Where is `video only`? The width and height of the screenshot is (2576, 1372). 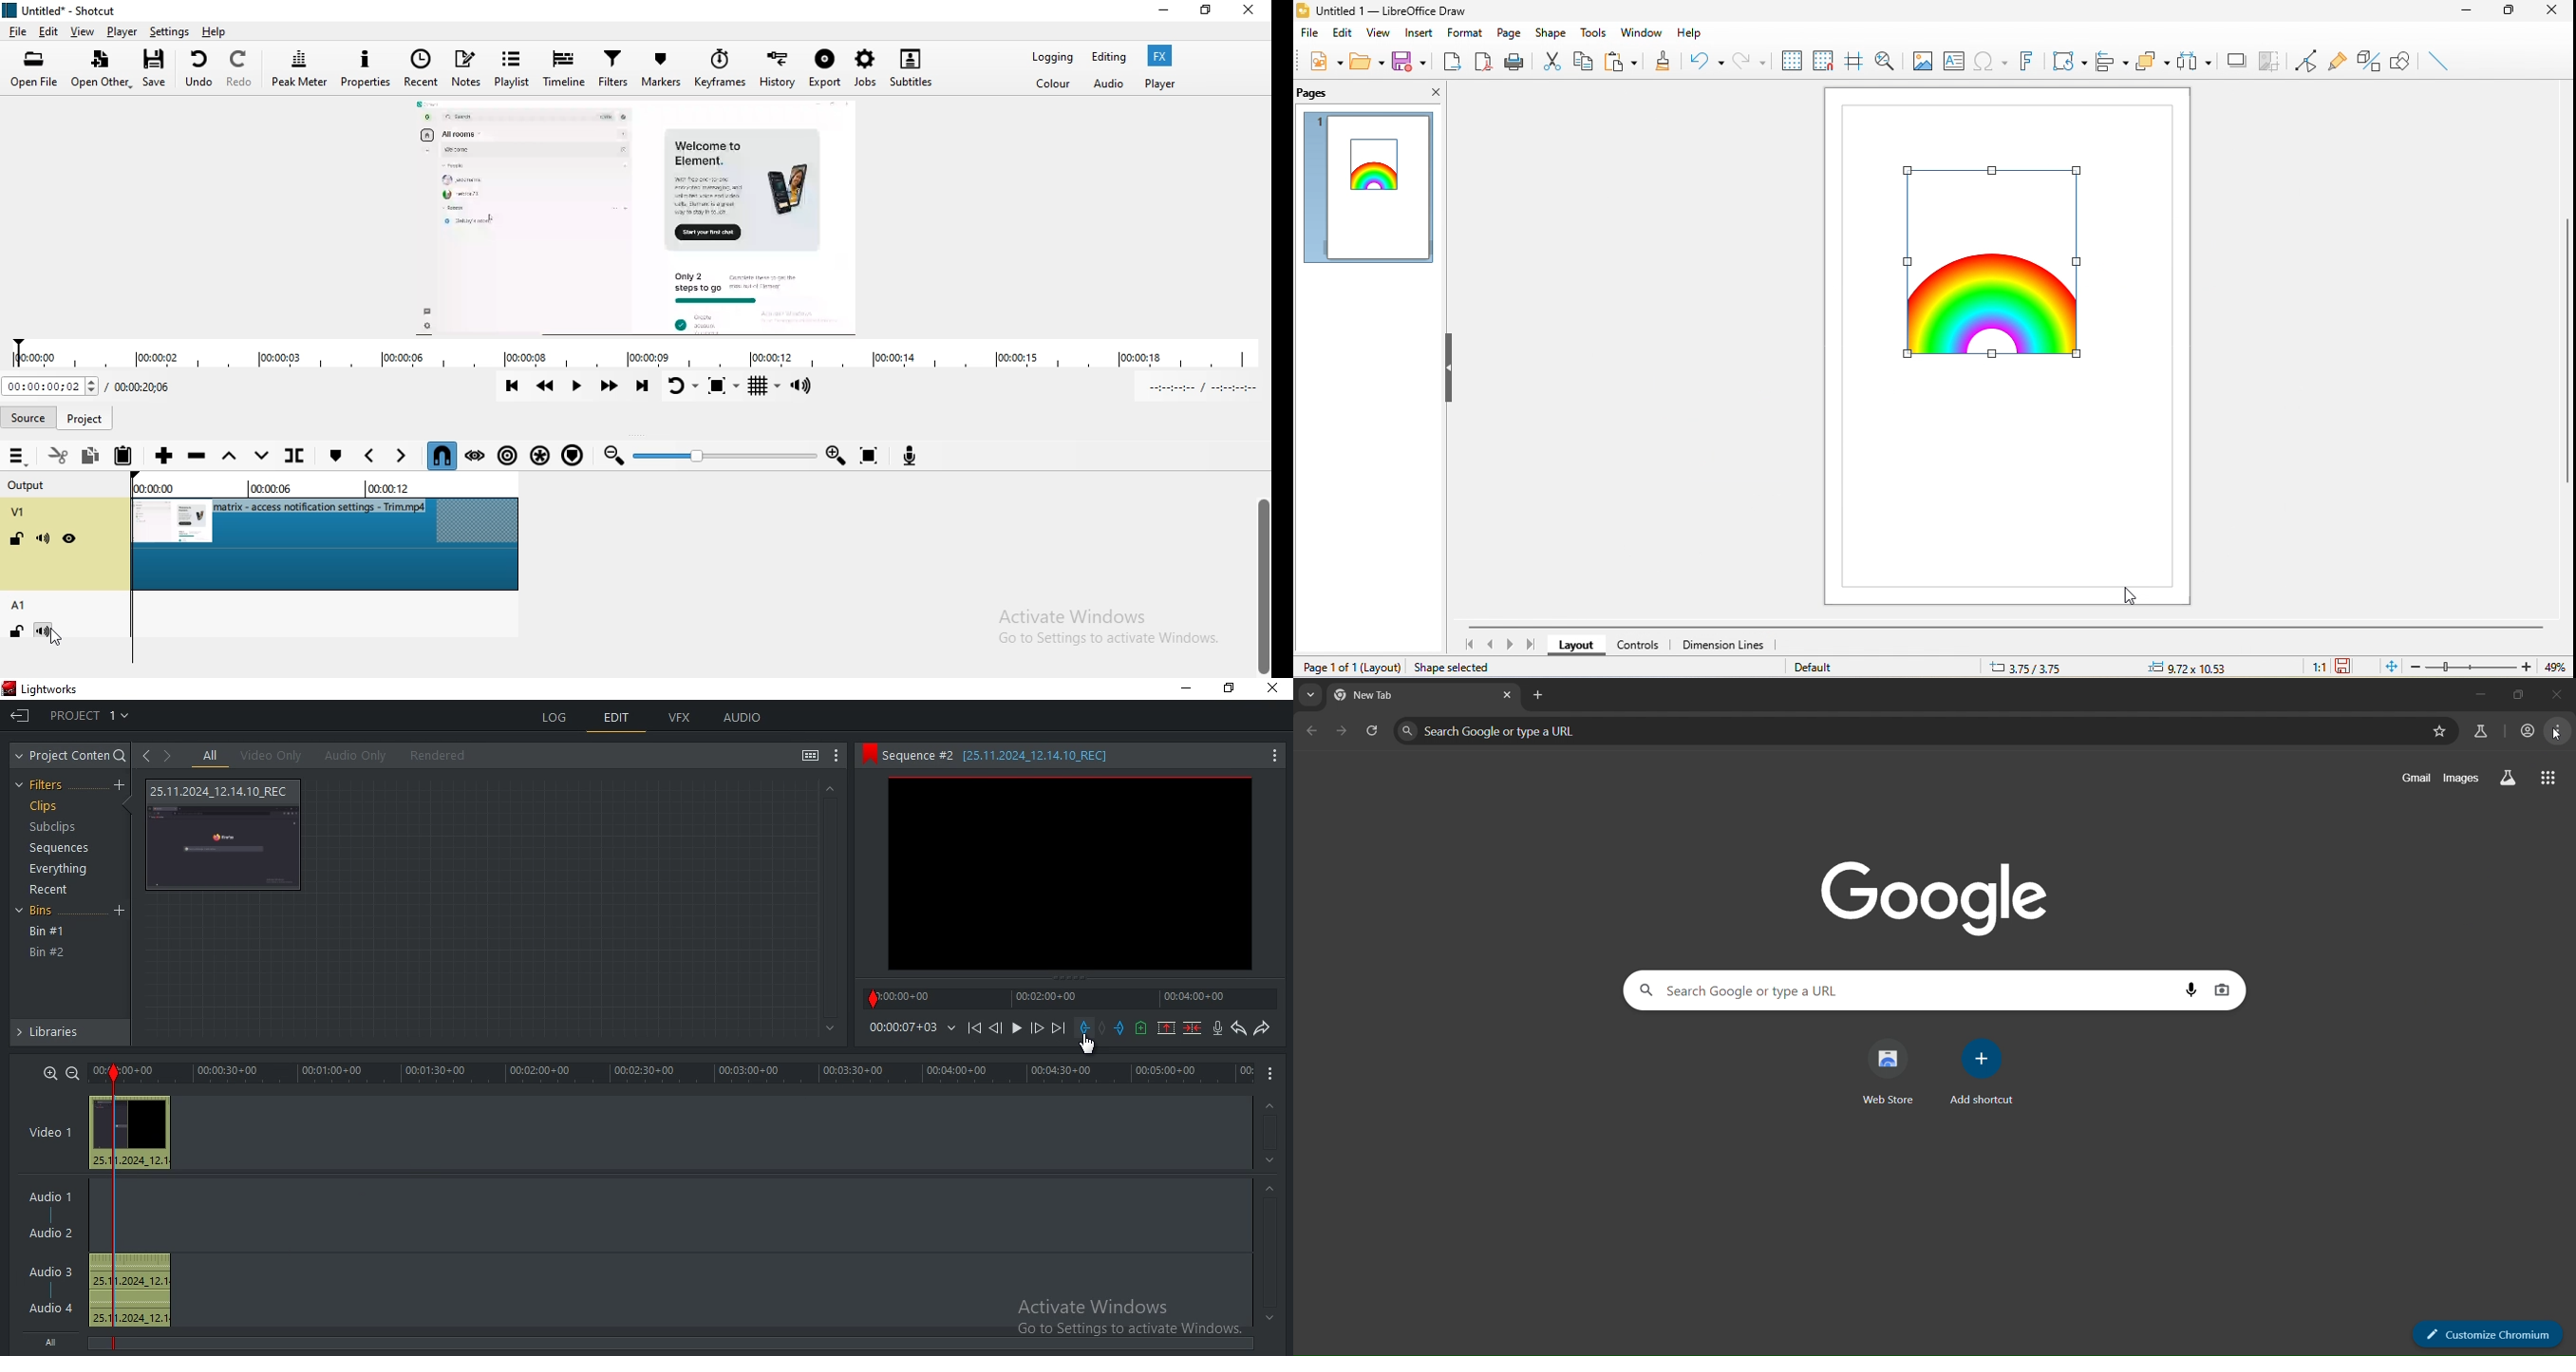 video only is located at coordinates (271, 756).